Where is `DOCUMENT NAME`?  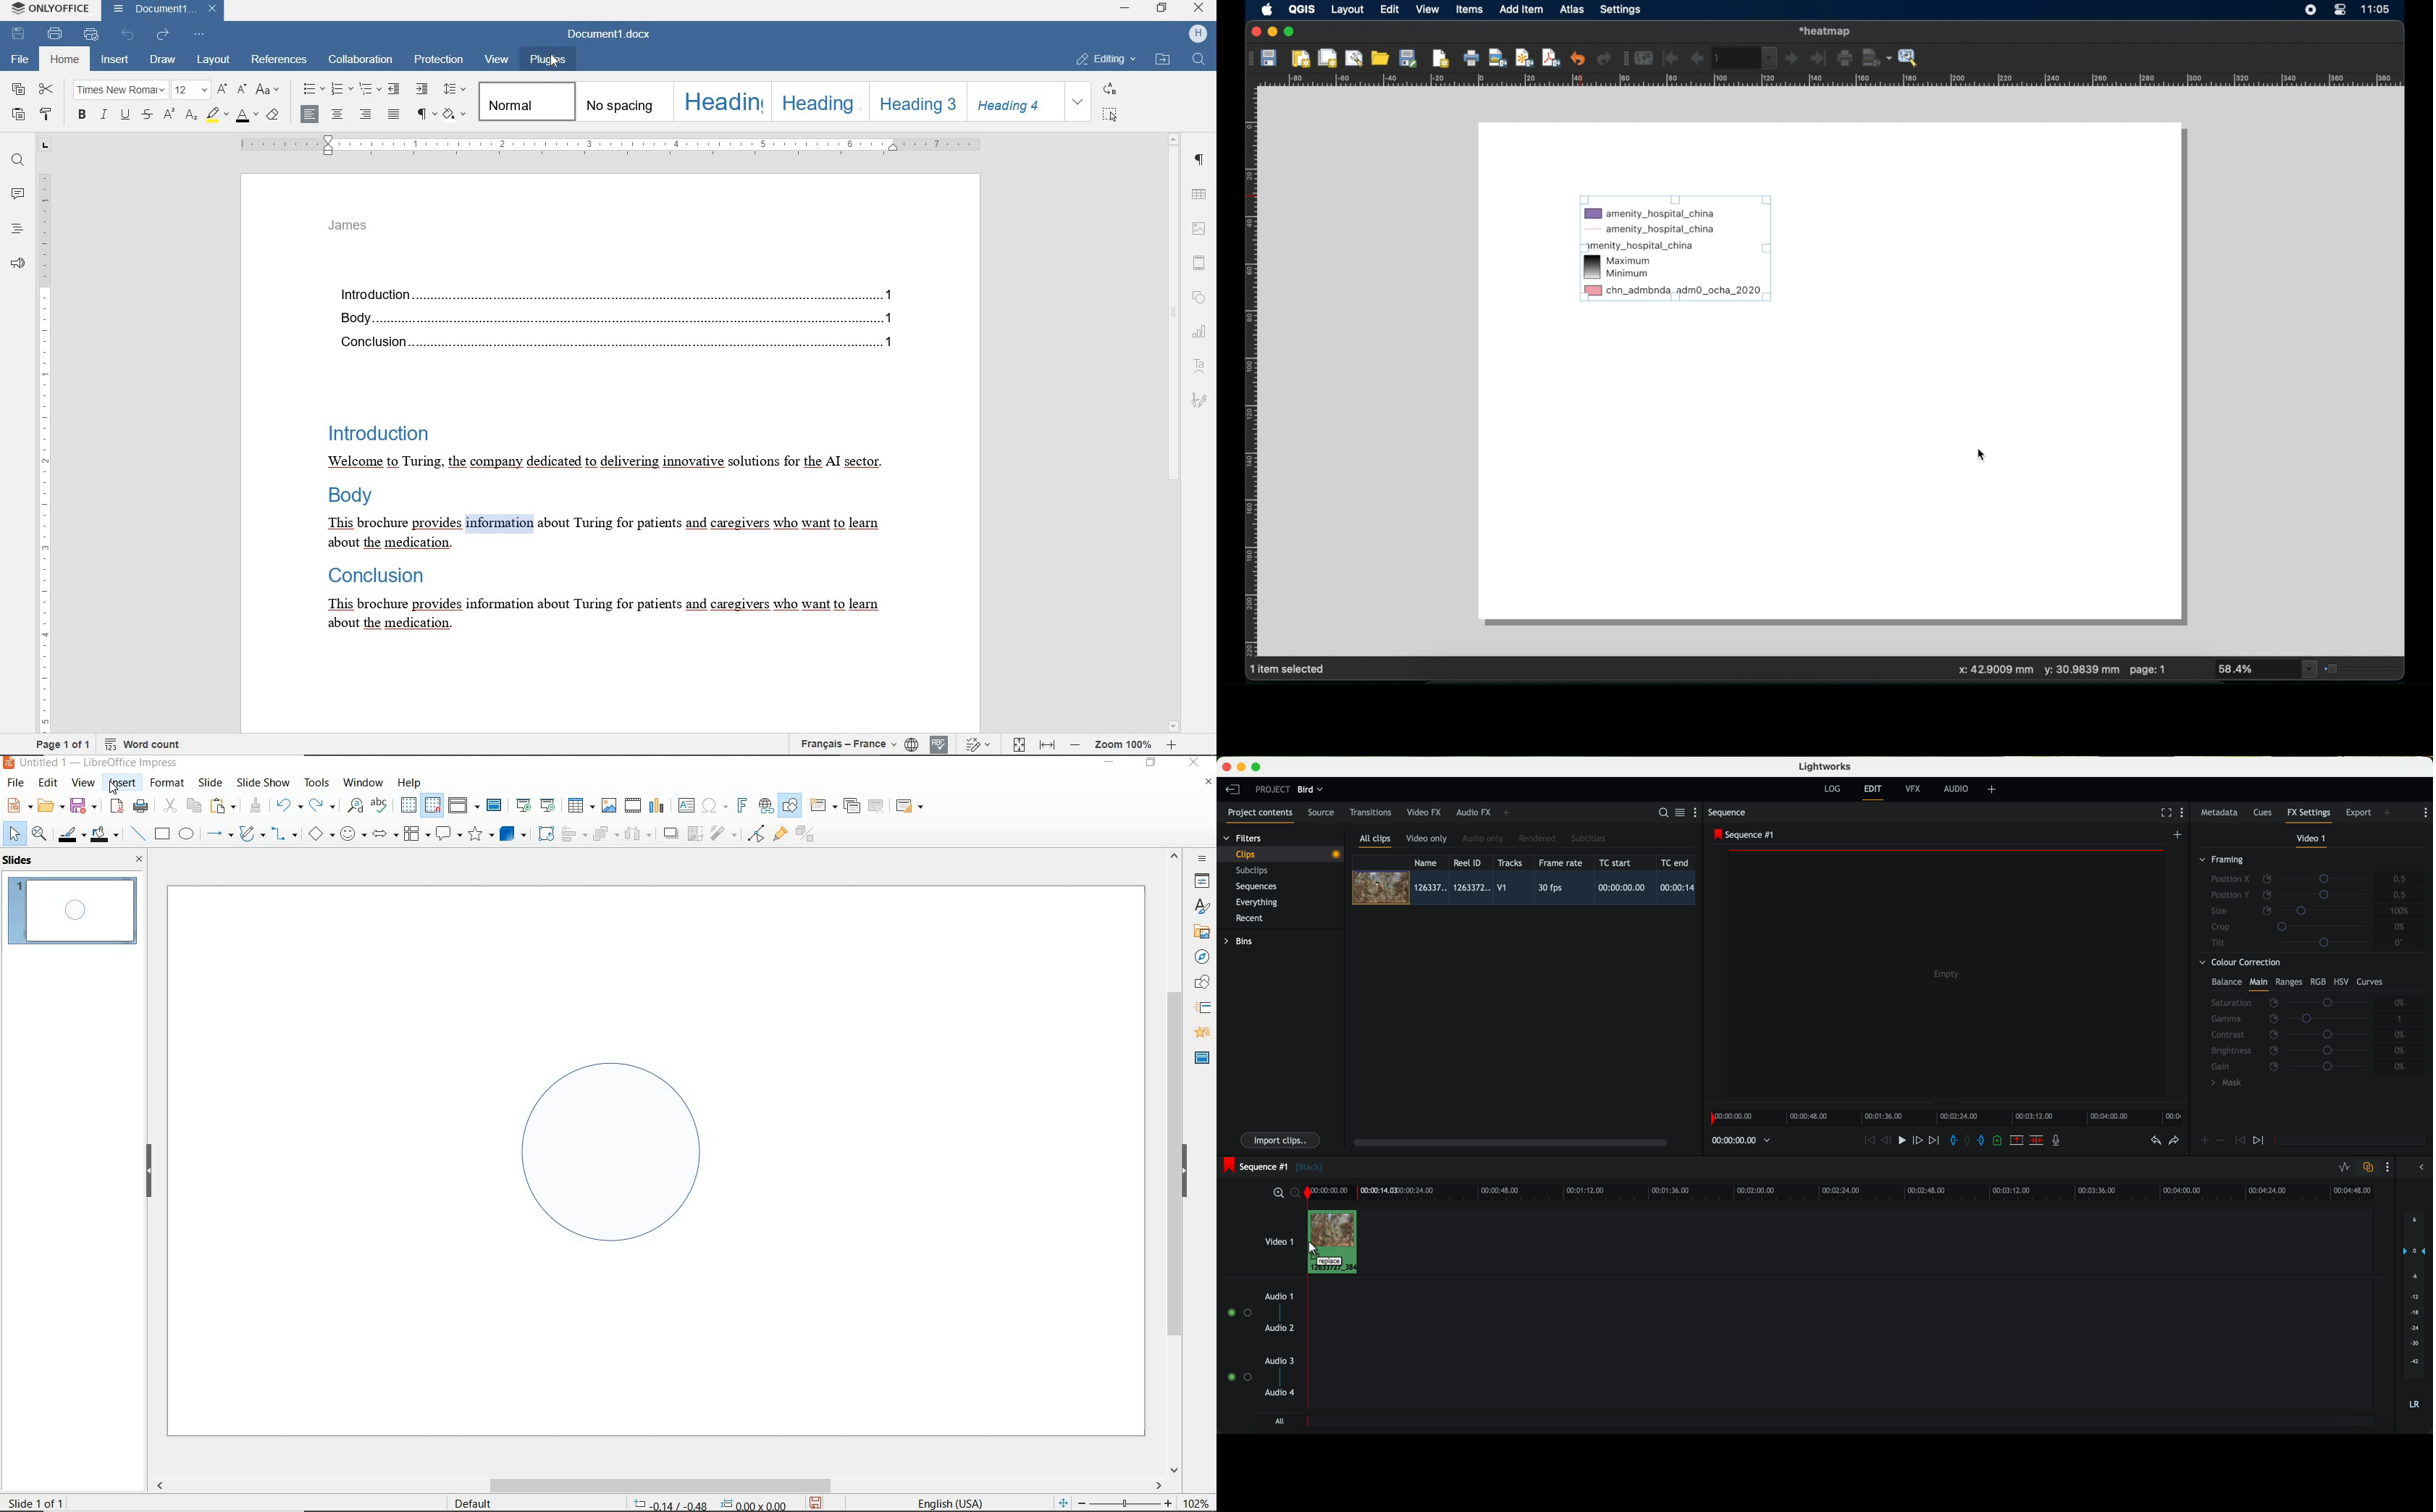 DOCUMENT NAME is located at coordinates (615, 35).